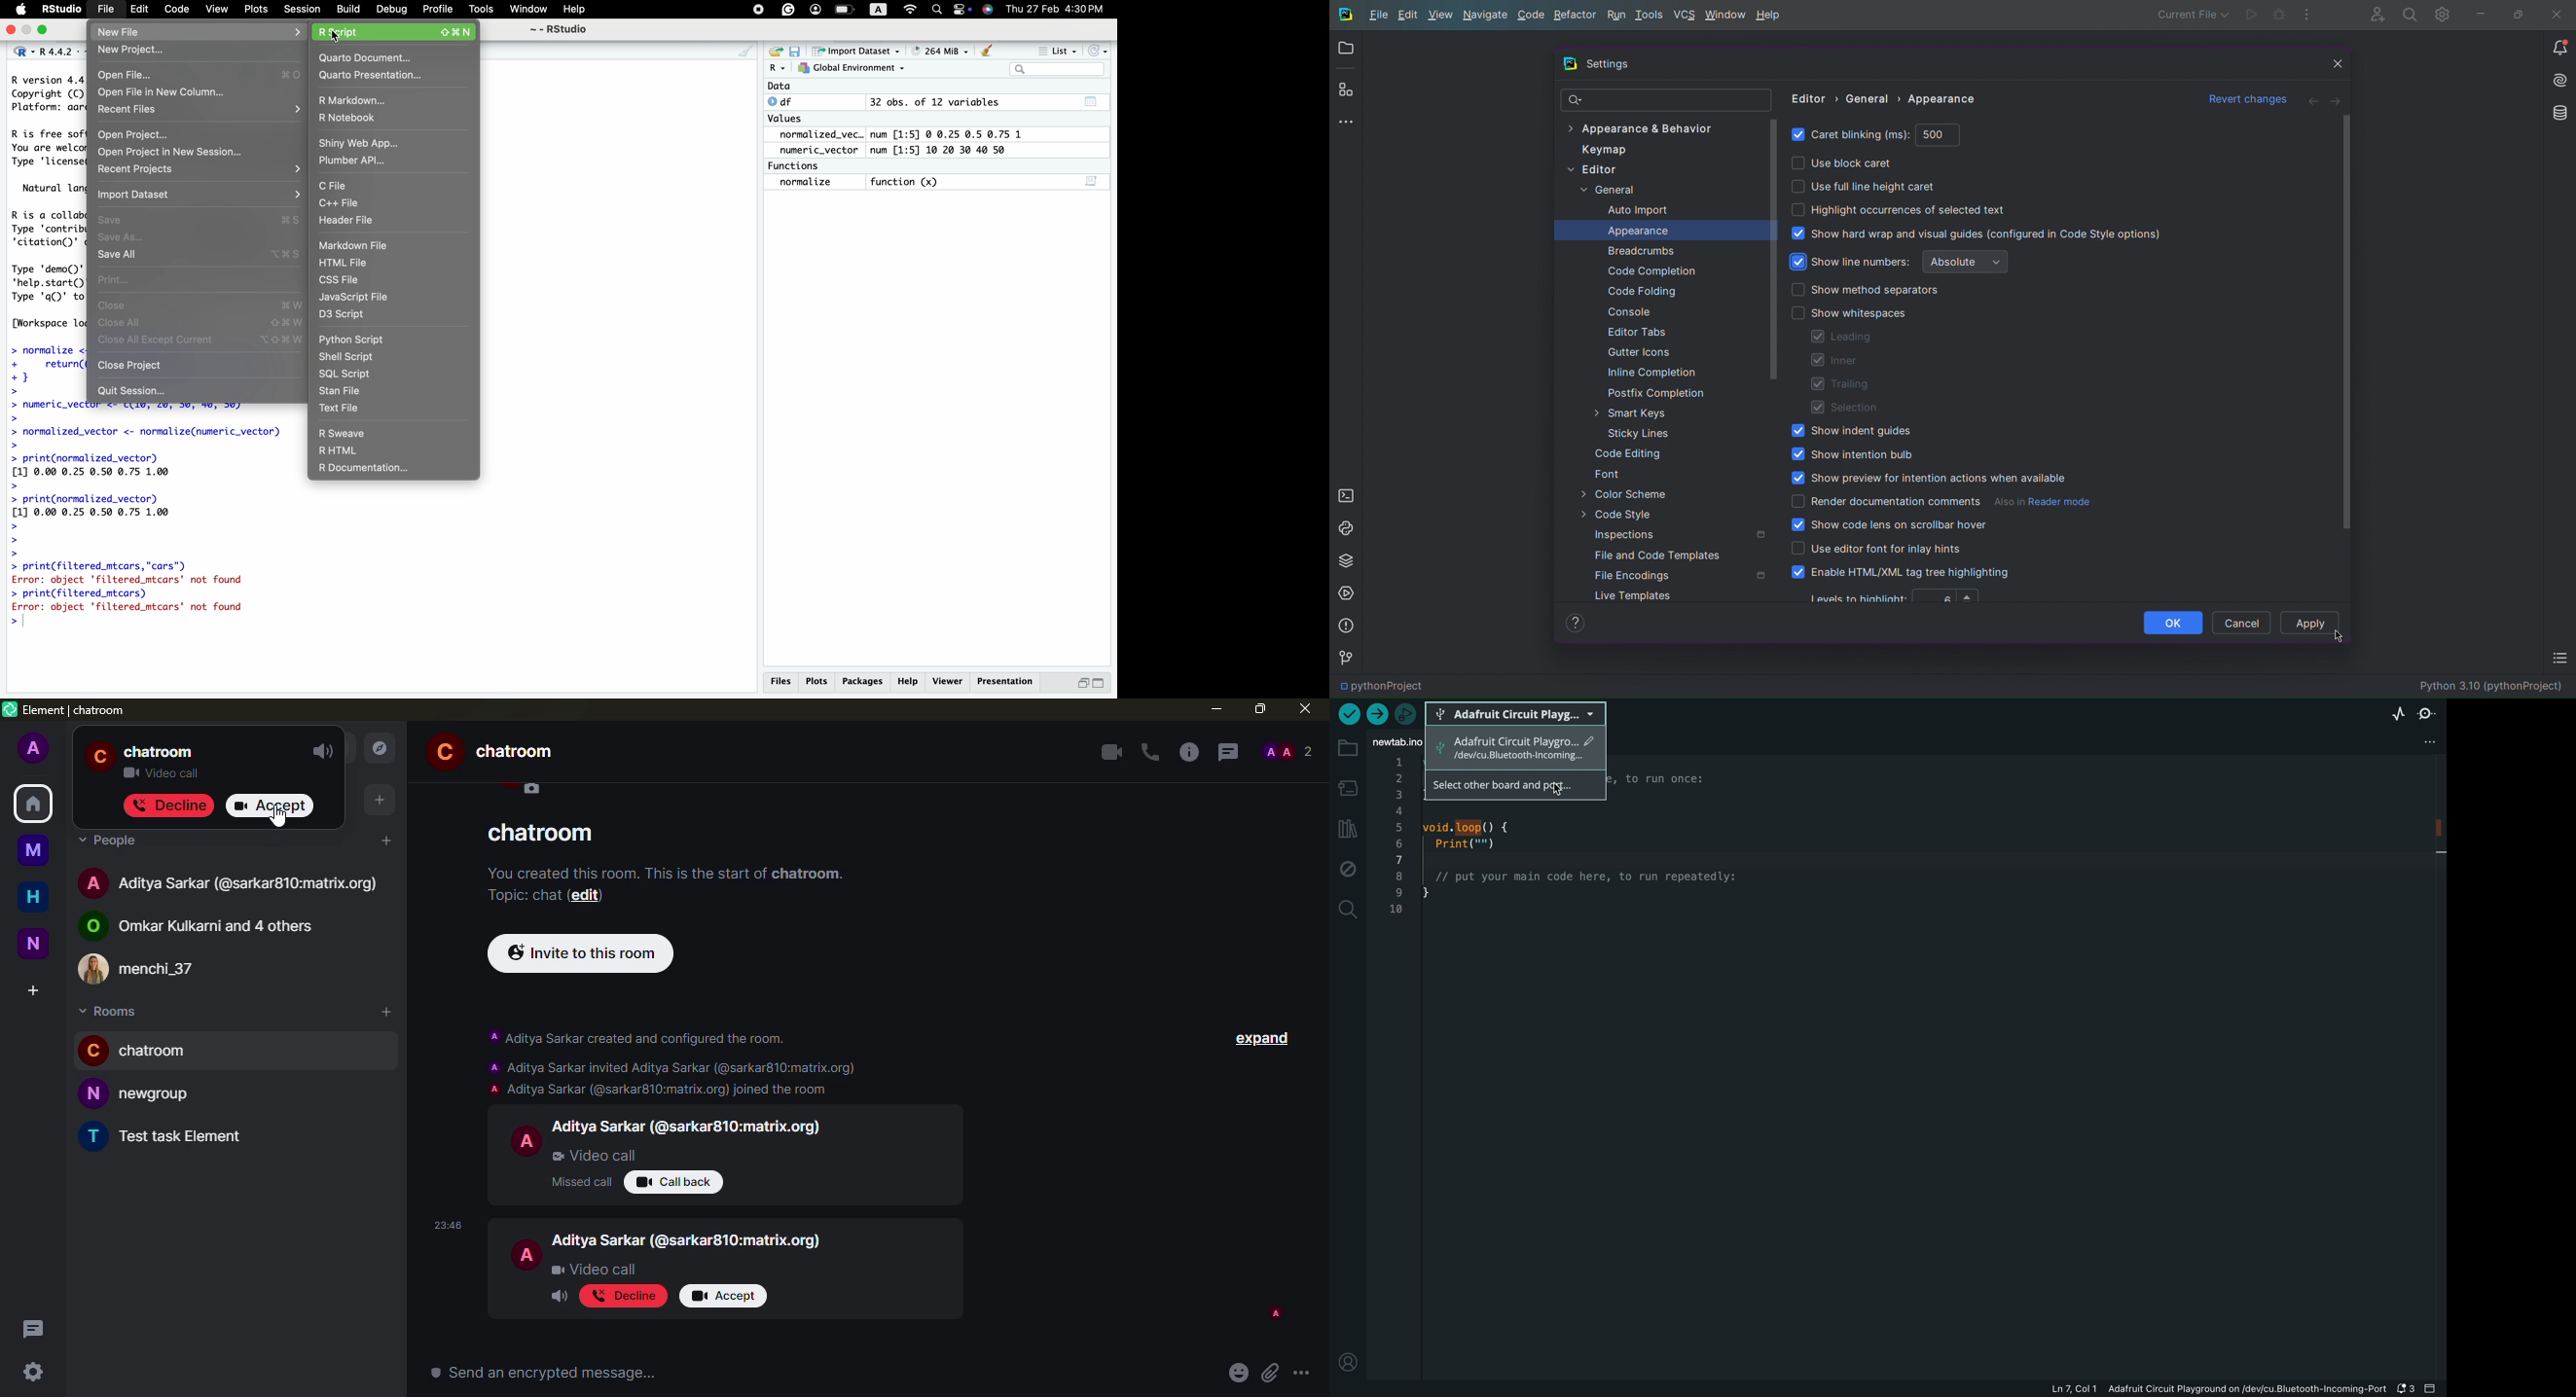 Image resolution: width=2576 pixels, height=1400 pixels. Describe the element at coordinates (817, 151) in the screenshot. I see `numeric_vector` at that location.